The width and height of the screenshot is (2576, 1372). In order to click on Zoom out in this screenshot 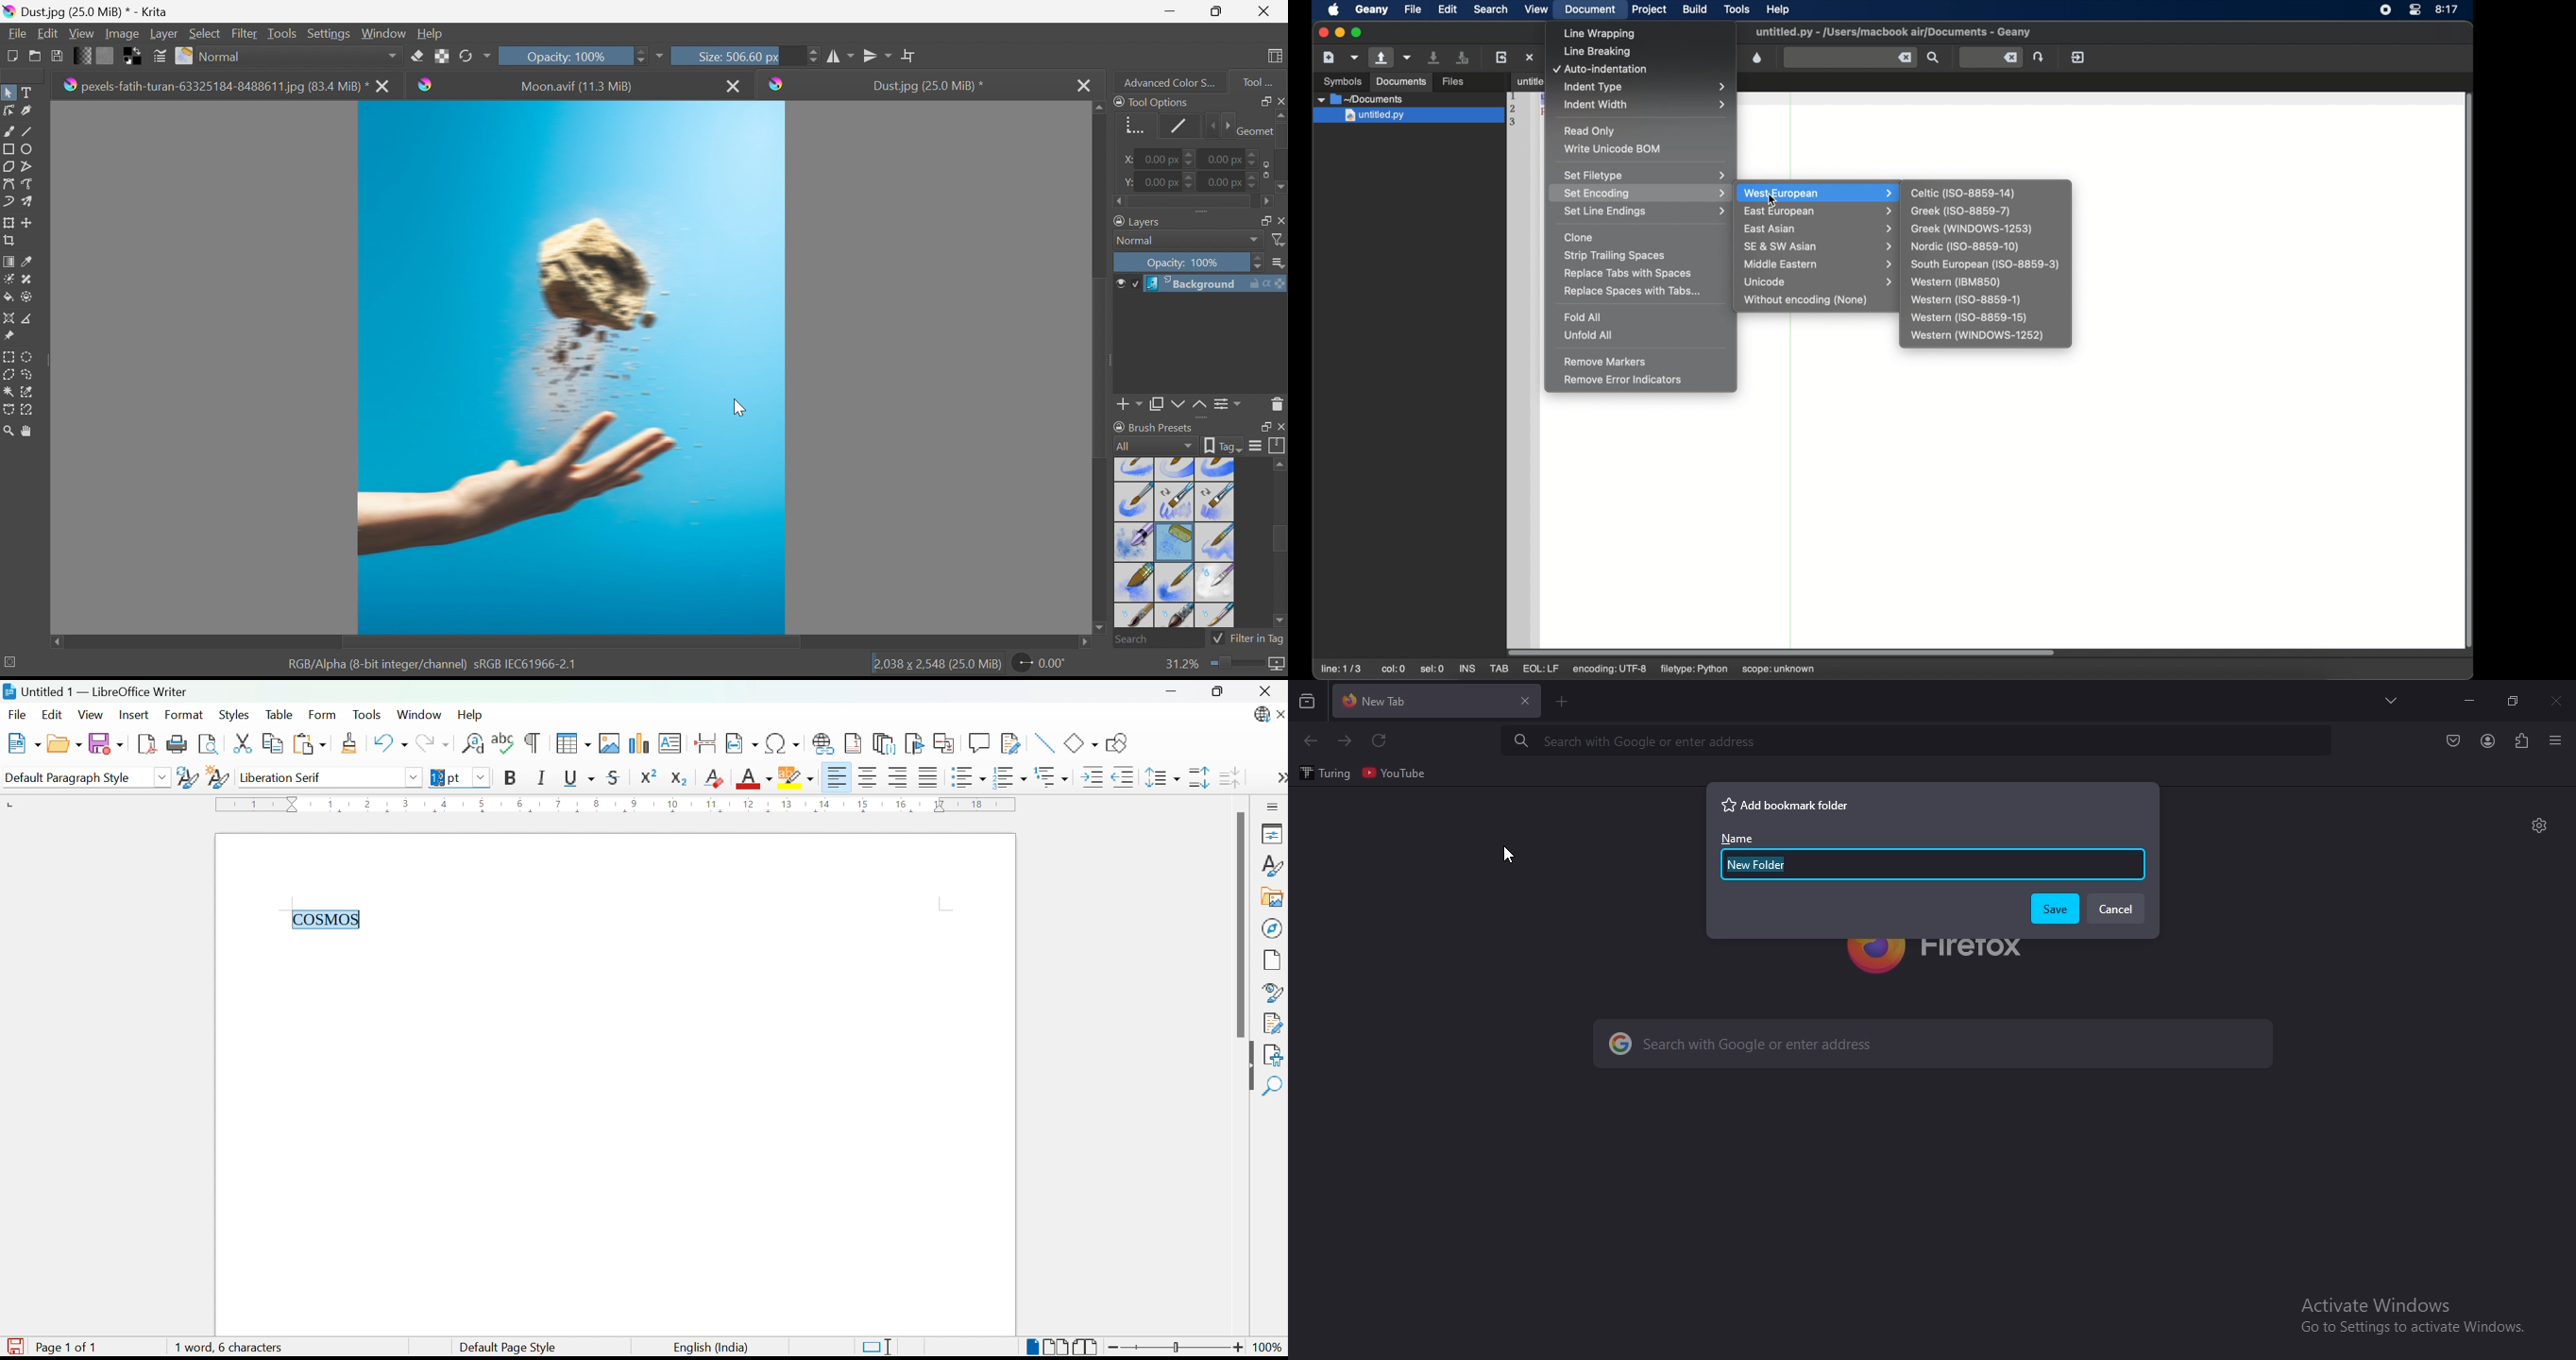, I will do `click(1118, 1350)`.